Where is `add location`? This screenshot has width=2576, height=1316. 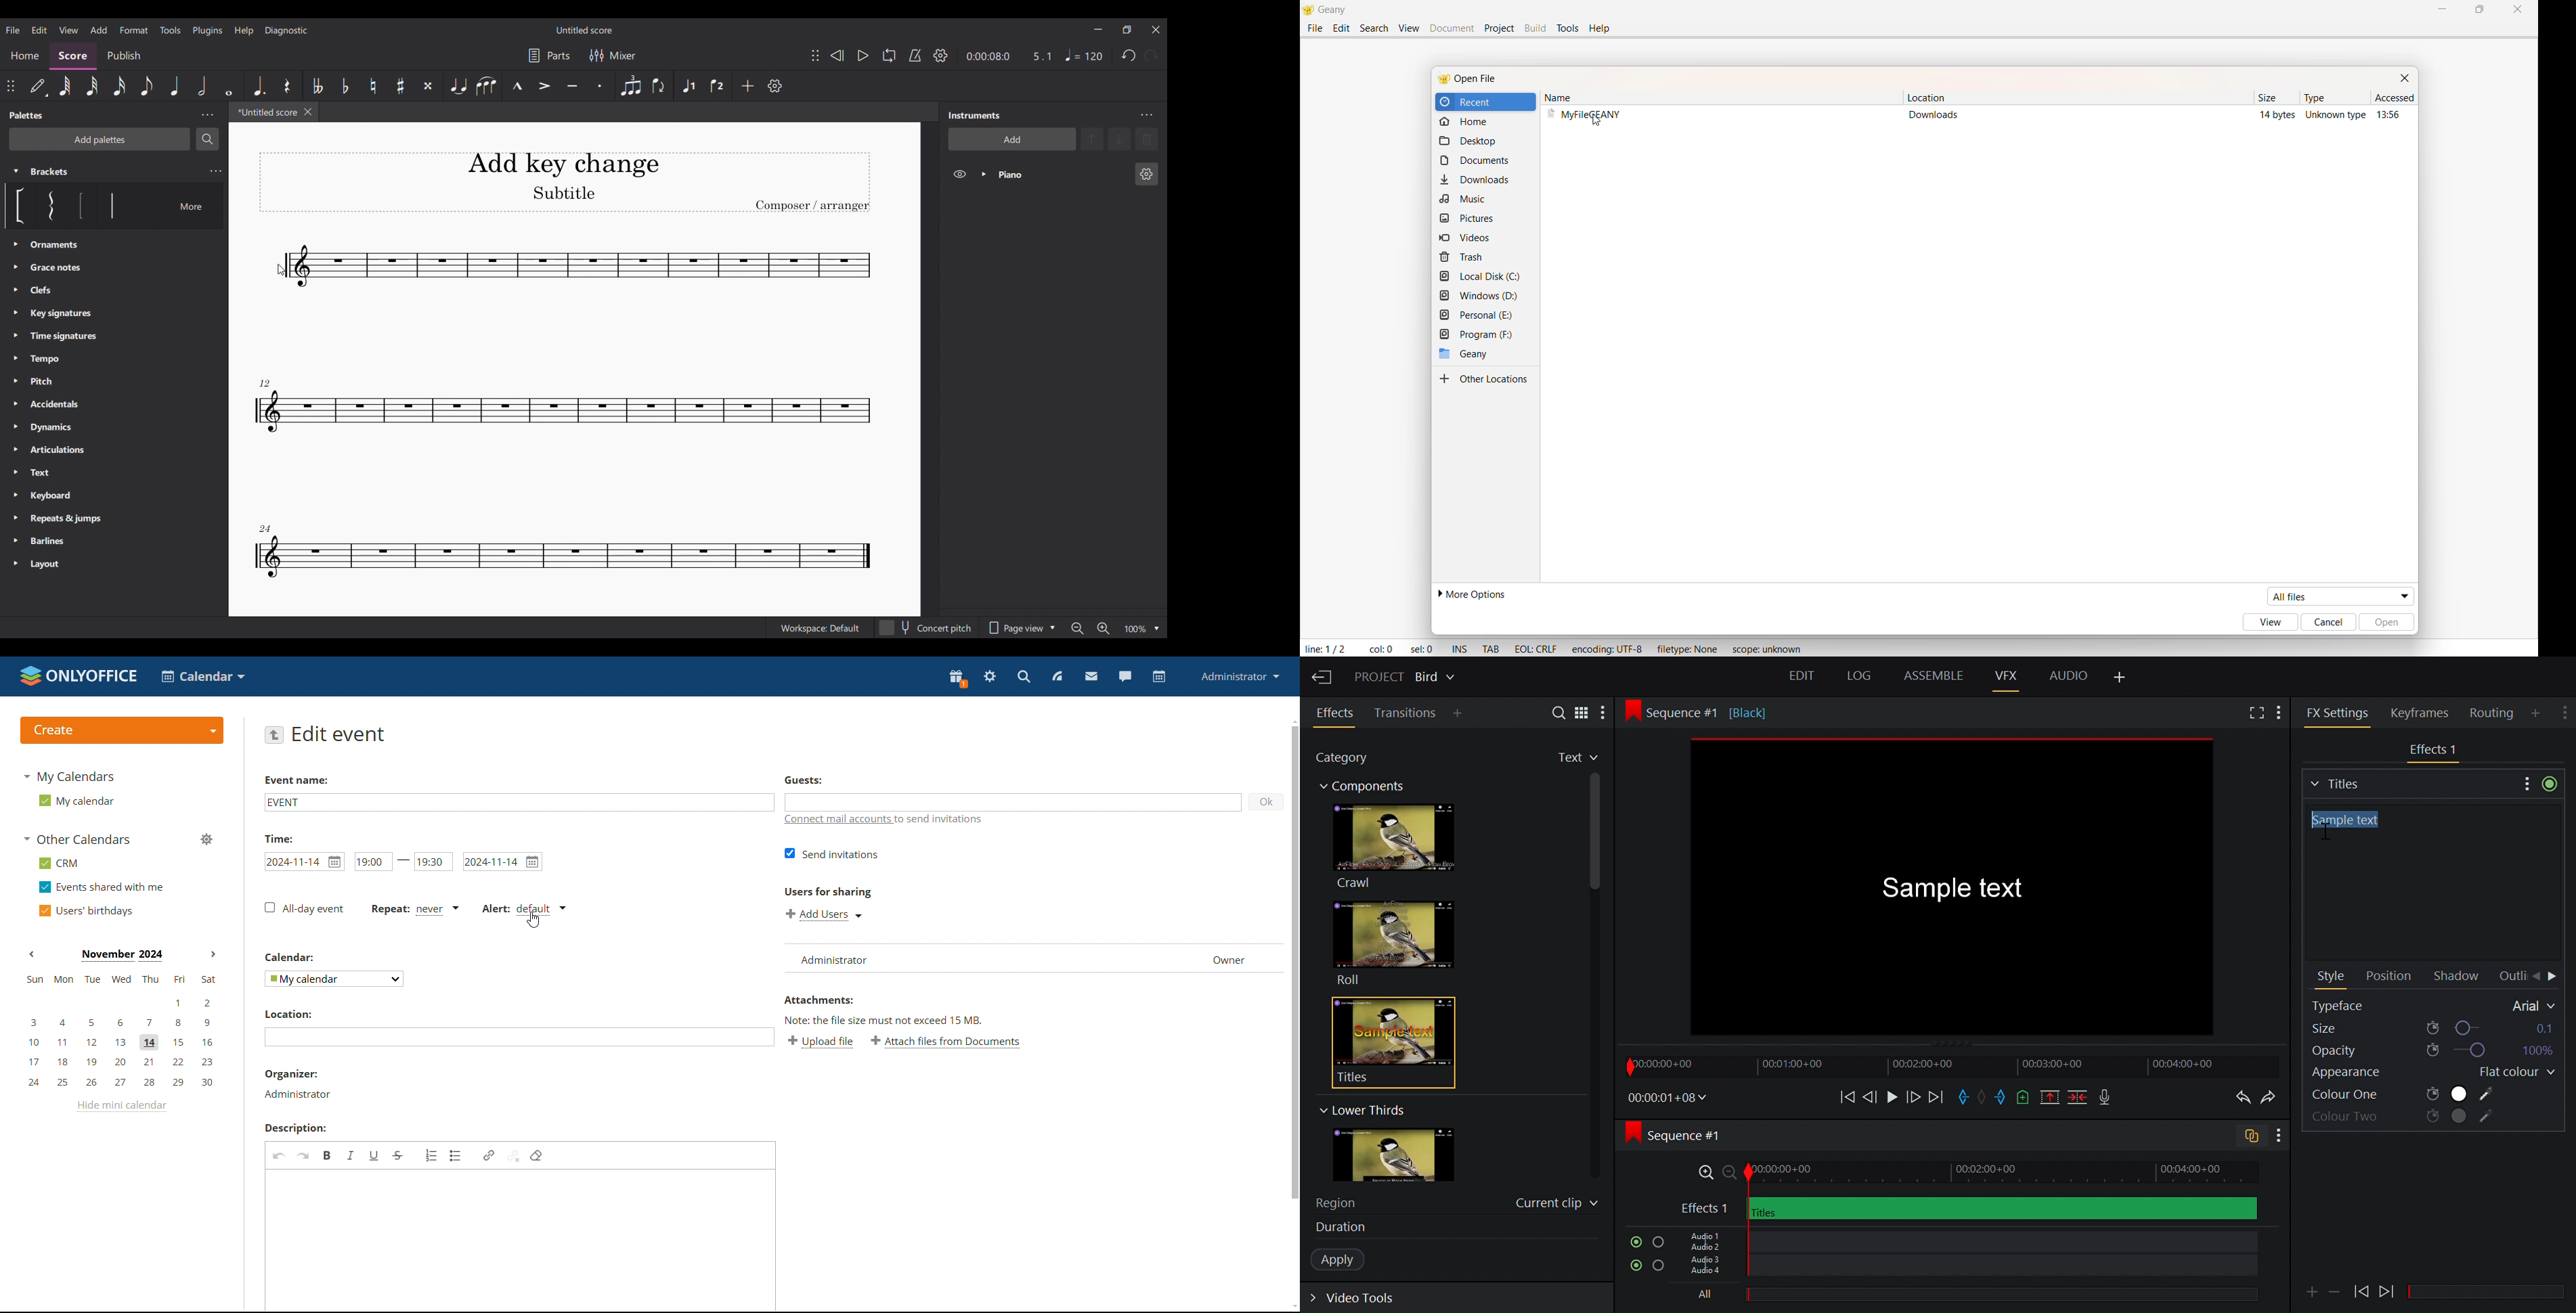 add location is located at coordinates (519, 1038).